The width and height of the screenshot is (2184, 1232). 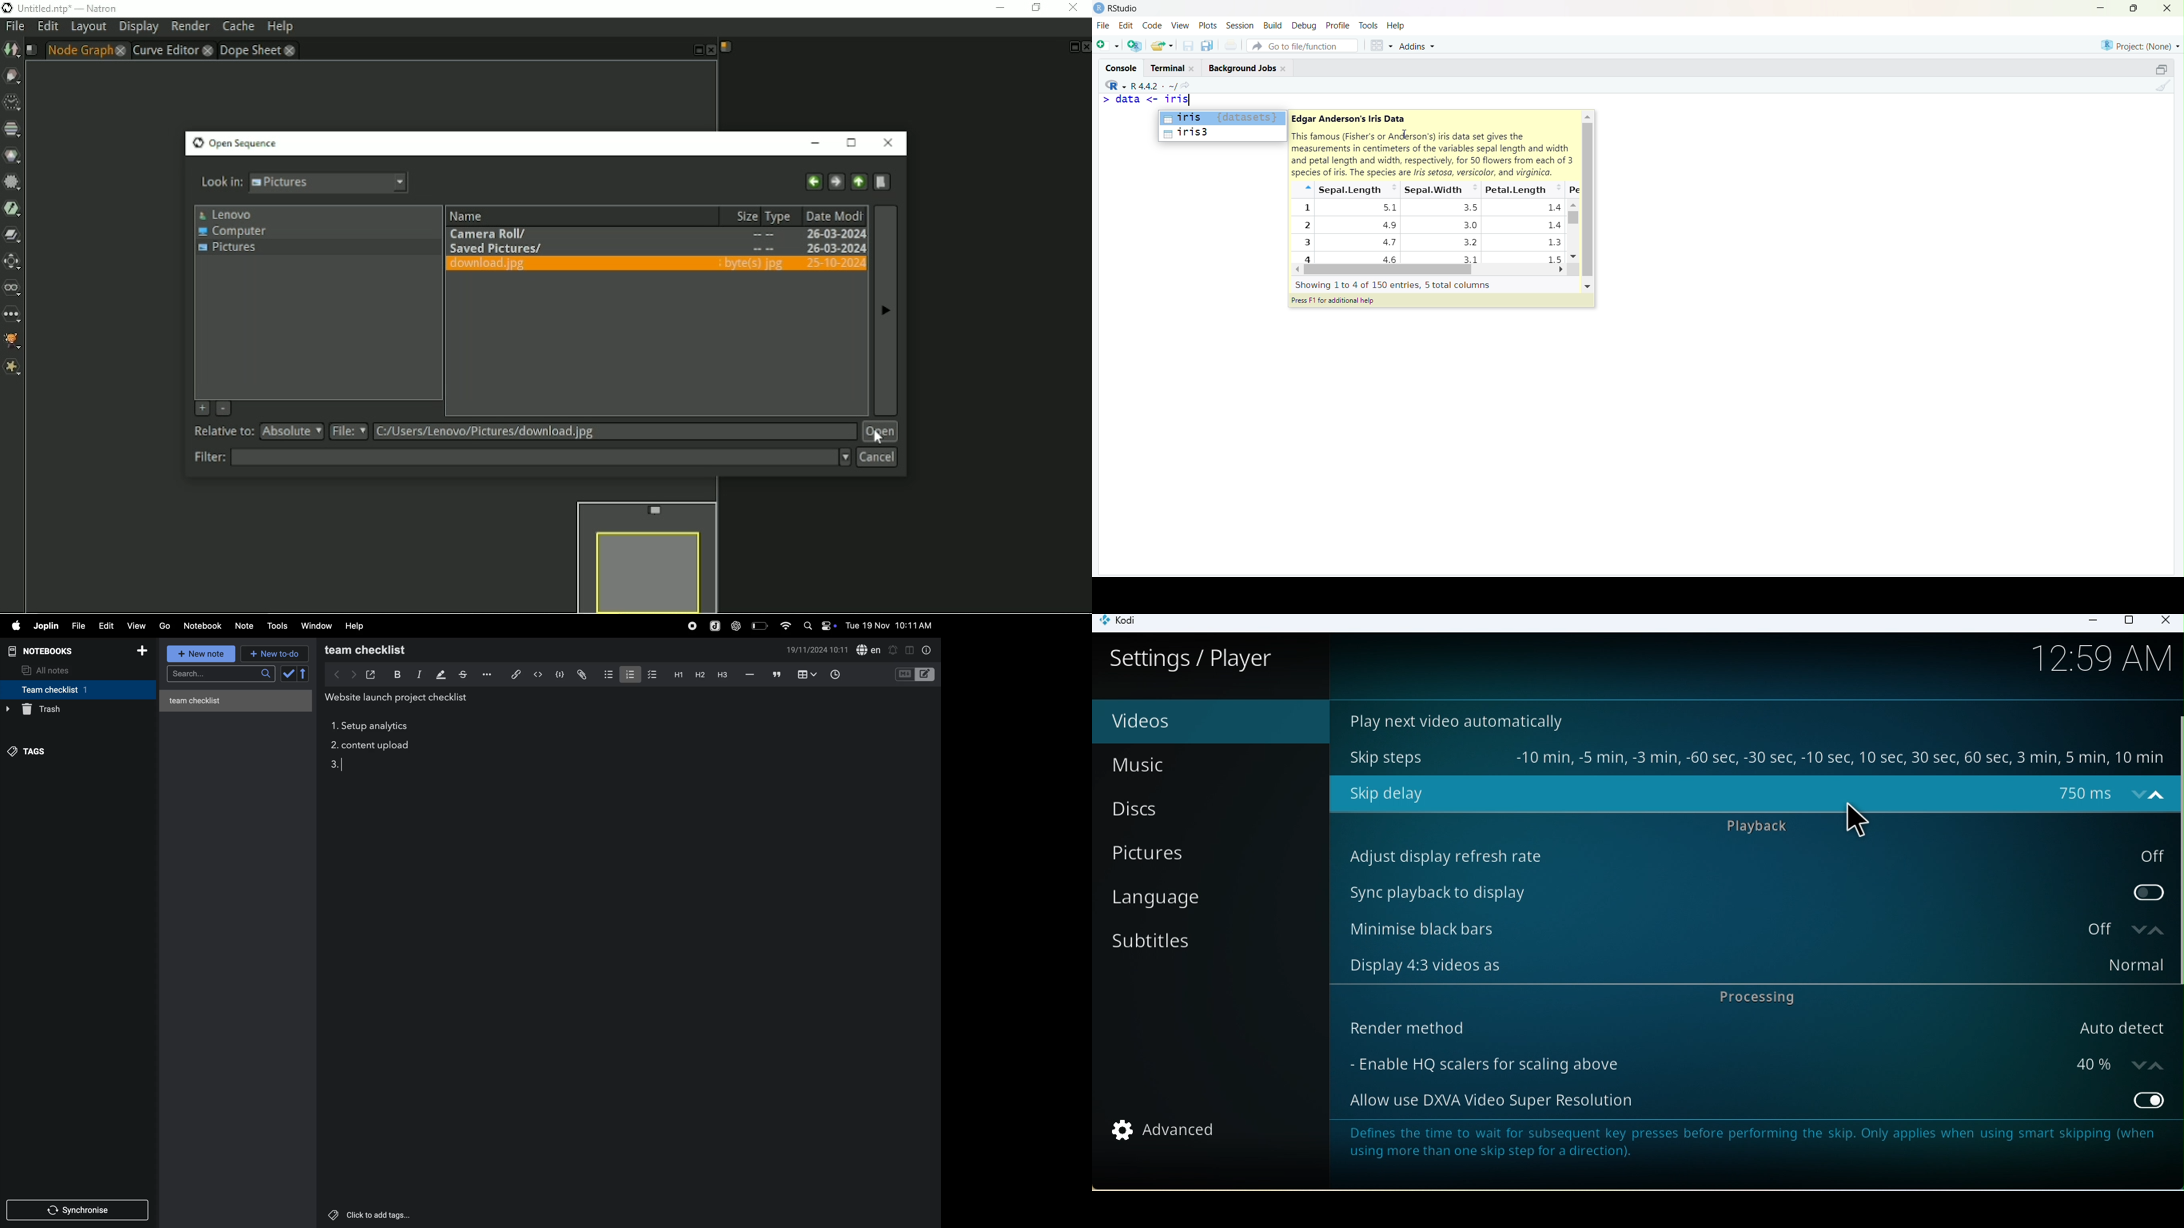 What do you see at coordinates (274, 654) in the screenshot?
I see `new to d0` at bounding box center [274, 654].